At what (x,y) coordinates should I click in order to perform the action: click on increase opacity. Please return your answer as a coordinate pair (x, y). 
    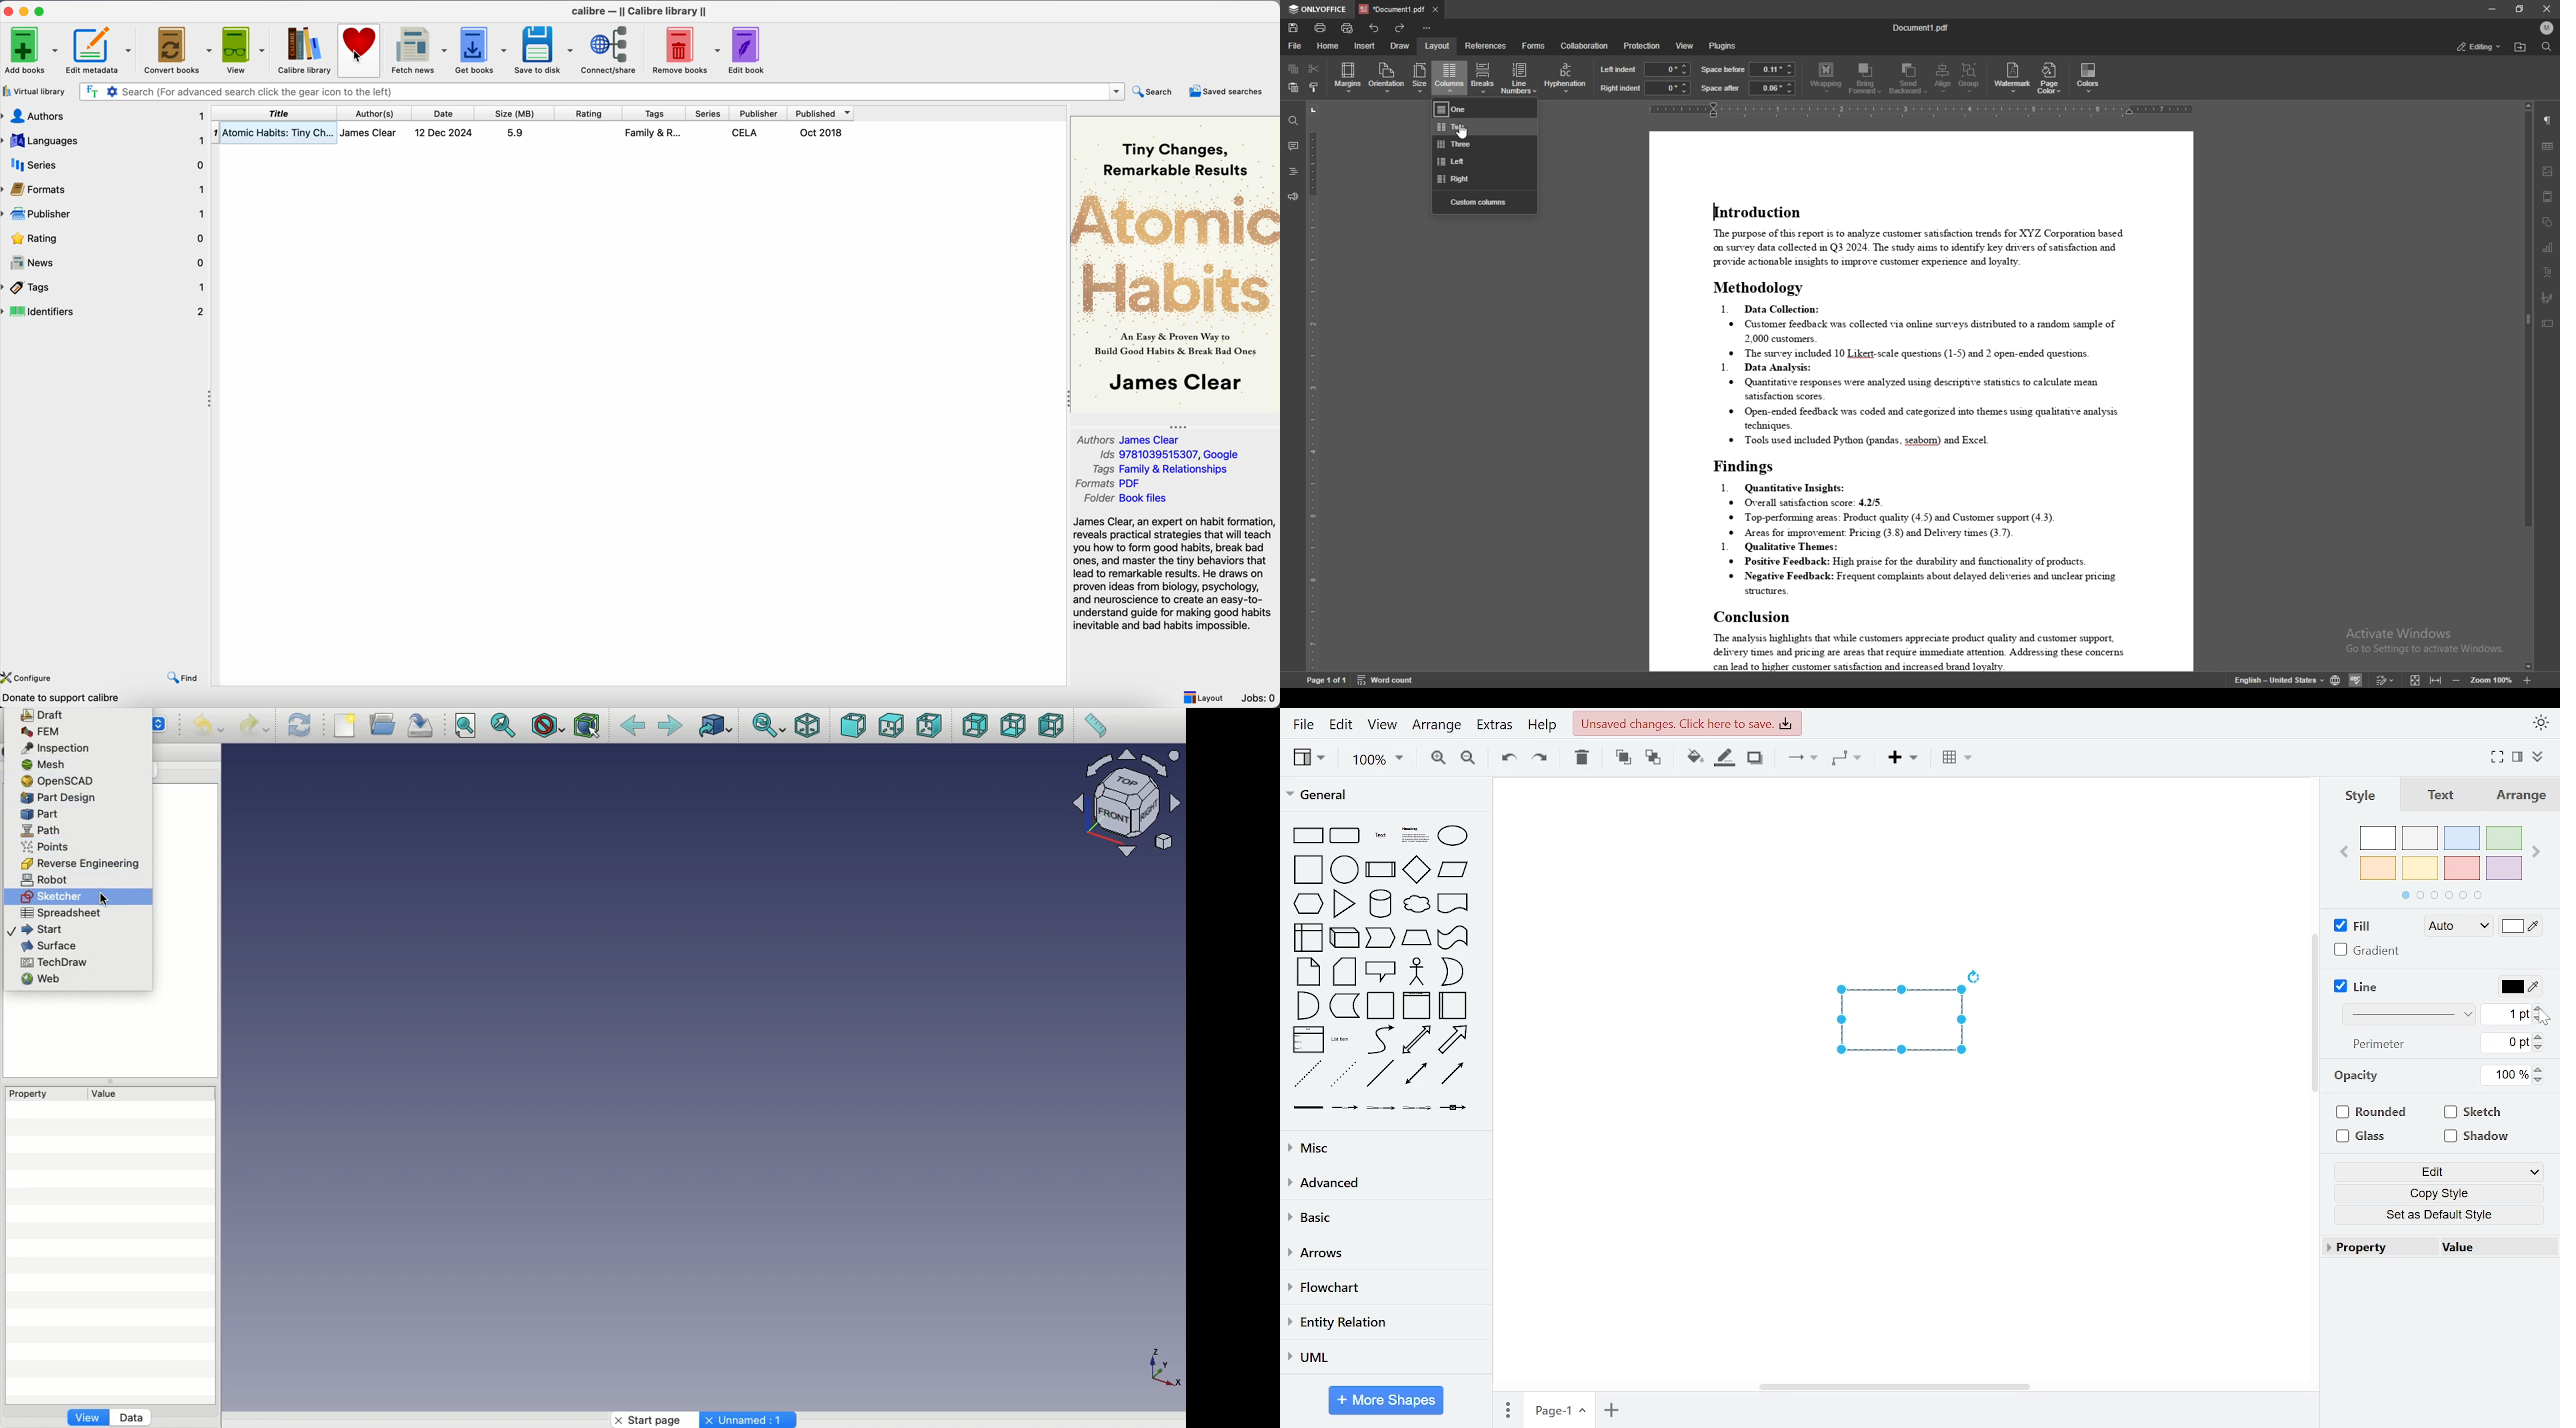
    Looking at the image, I should click on (2539, 1070).